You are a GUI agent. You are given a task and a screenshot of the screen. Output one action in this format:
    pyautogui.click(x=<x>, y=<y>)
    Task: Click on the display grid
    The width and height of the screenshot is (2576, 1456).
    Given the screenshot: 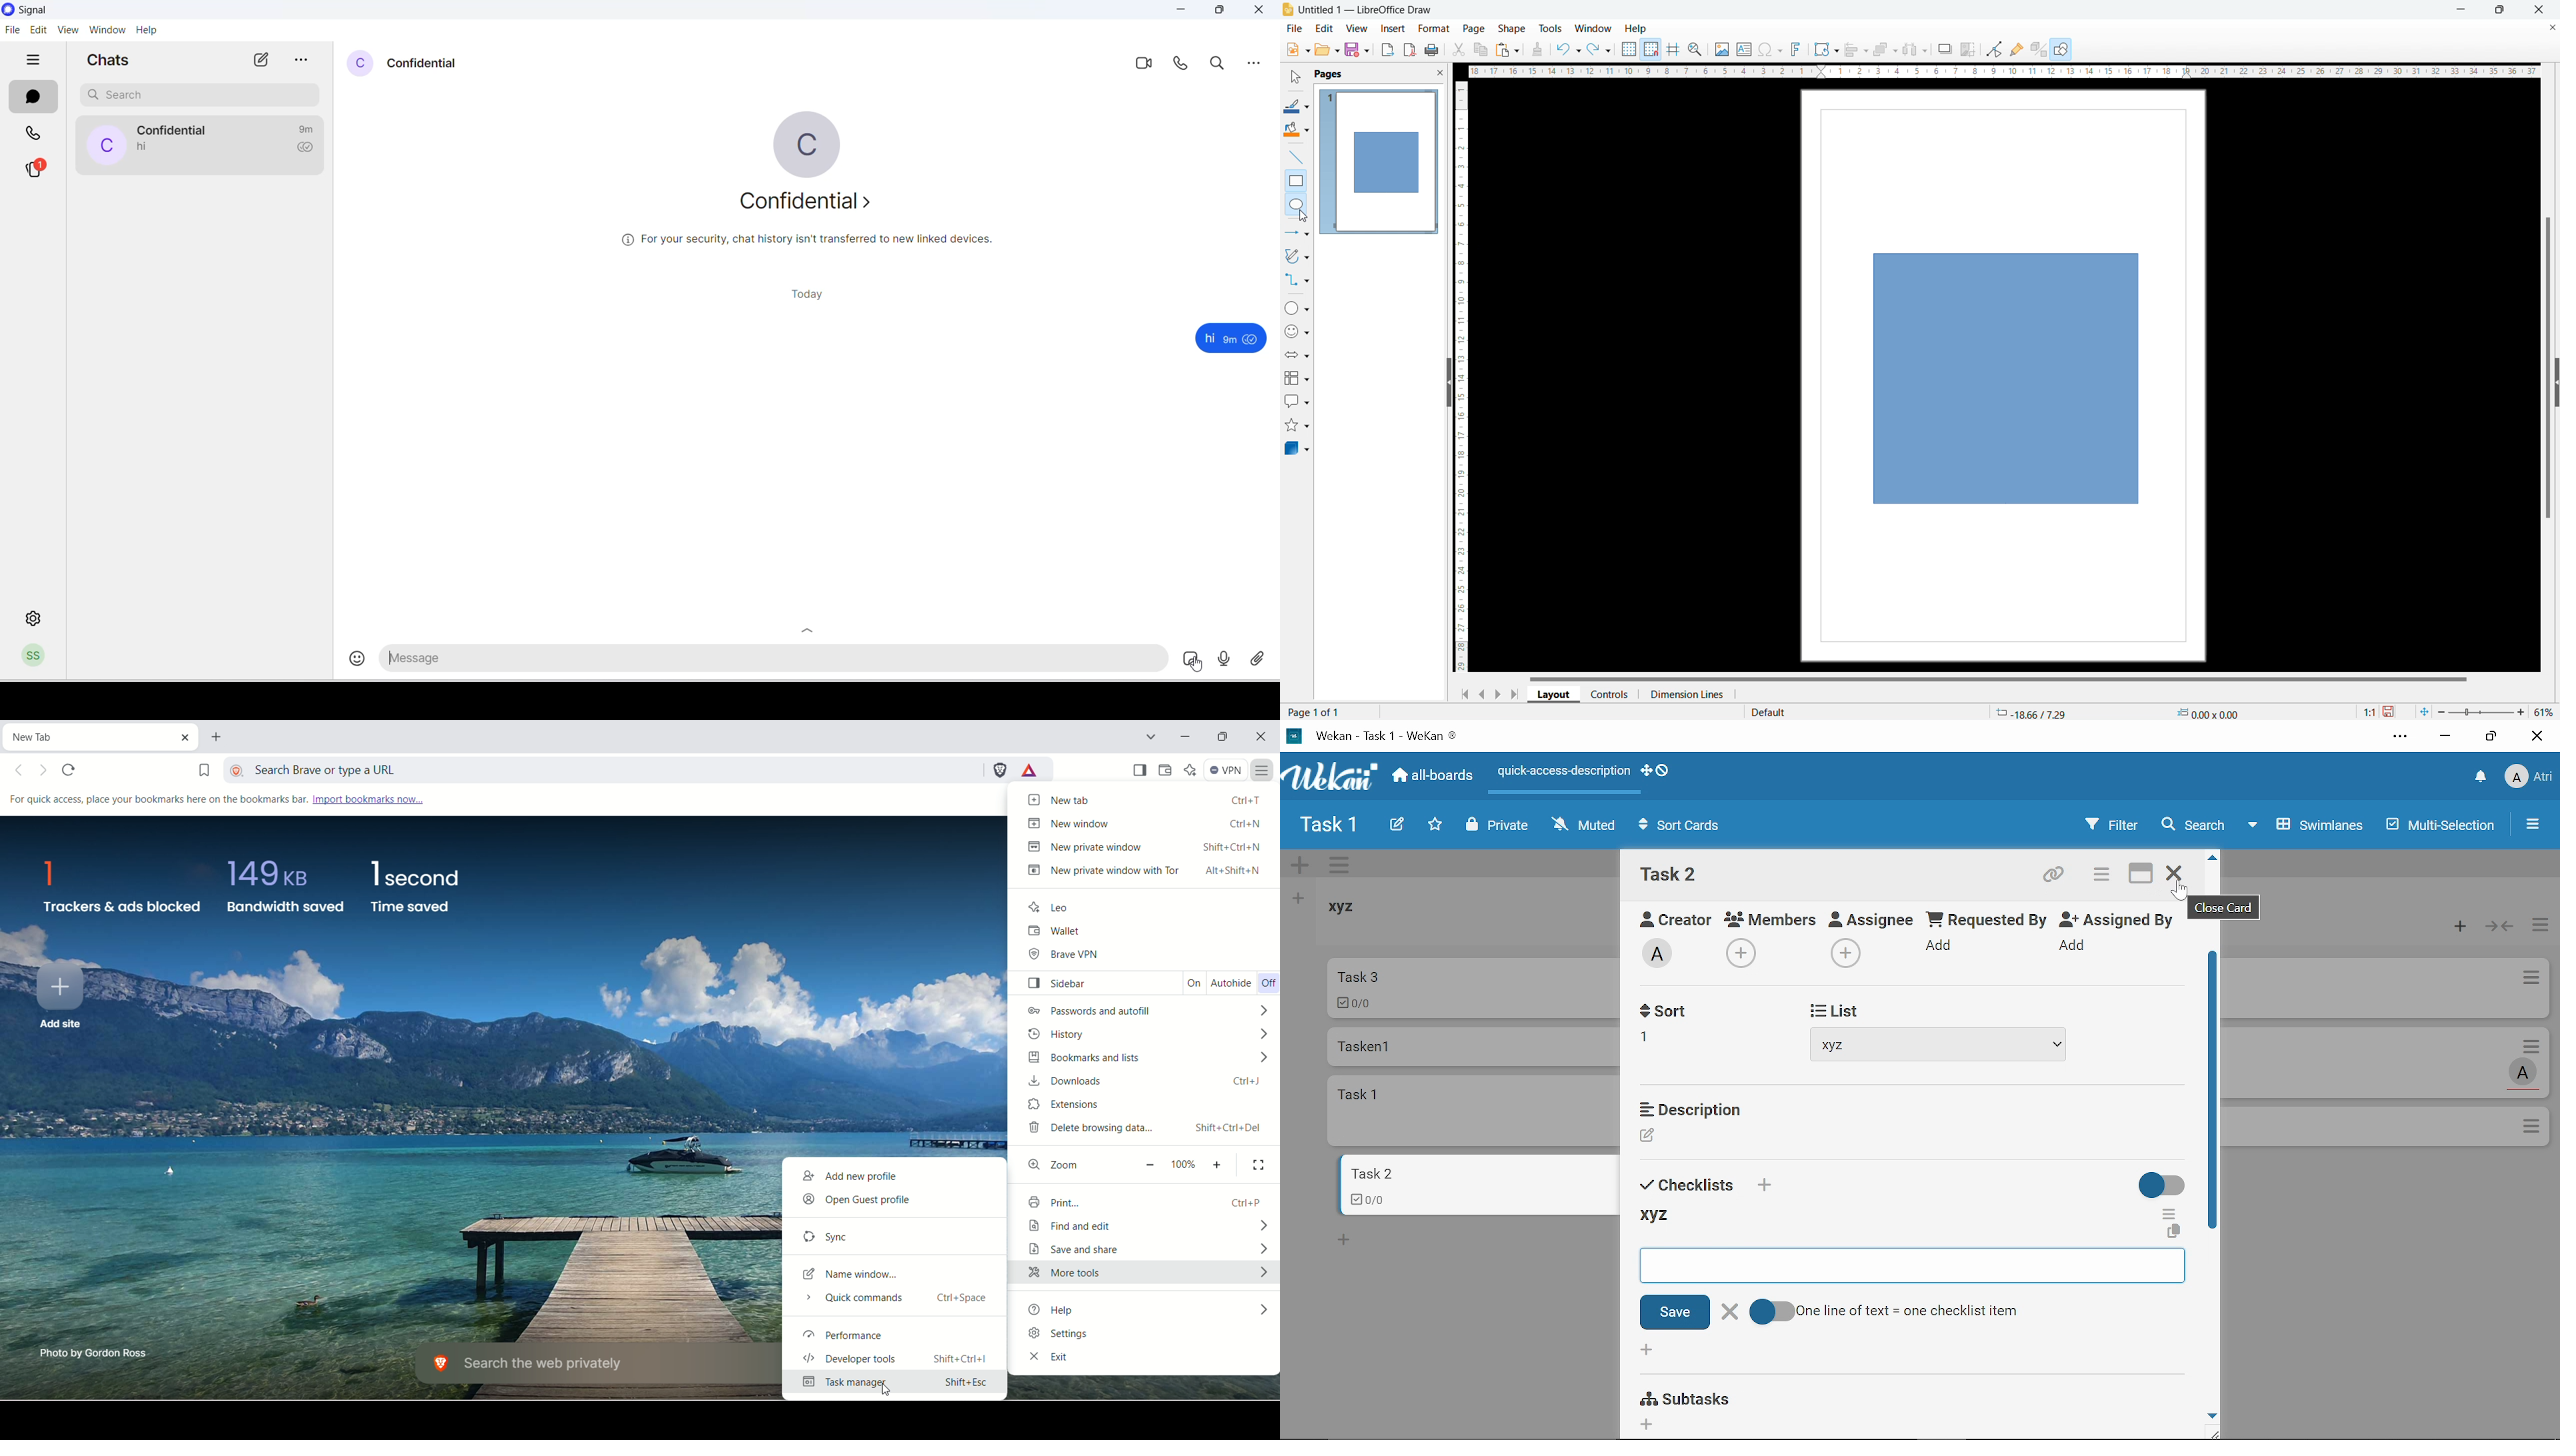 What is the action you would take?
    pyautogui.click(x=1628, y=49)
    